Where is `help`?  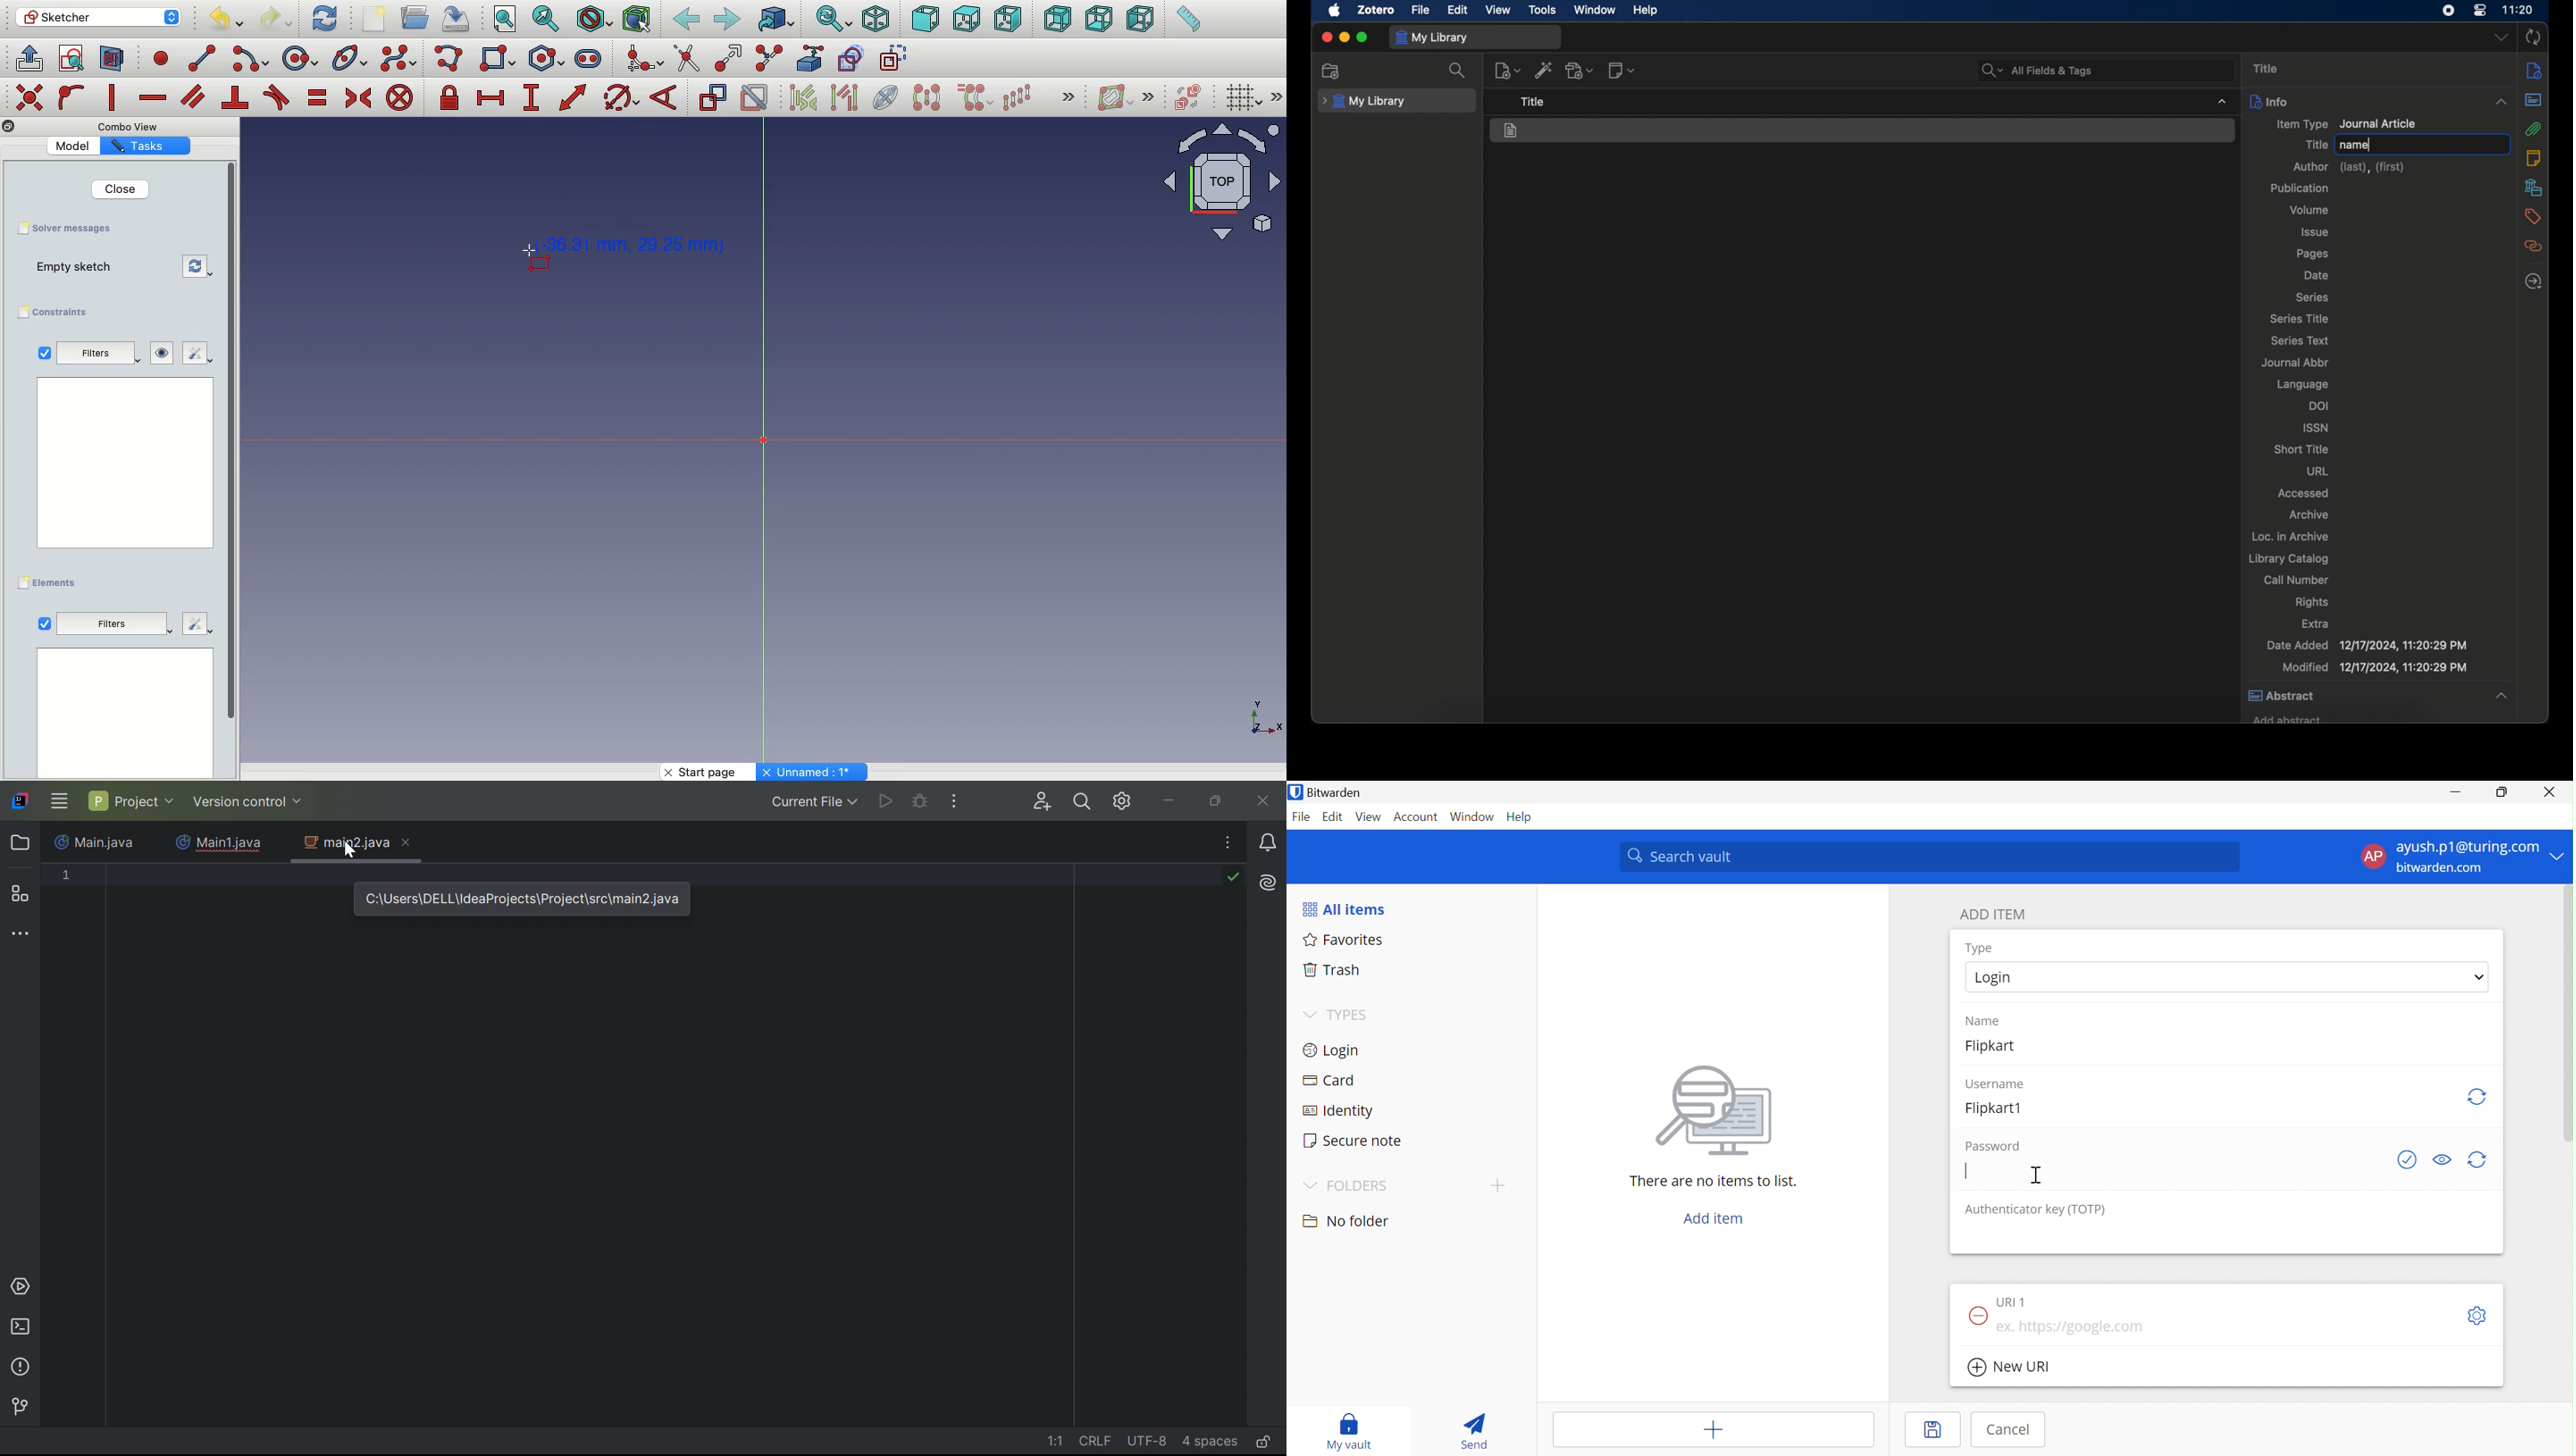 help is located at coordinates (1646, 11).